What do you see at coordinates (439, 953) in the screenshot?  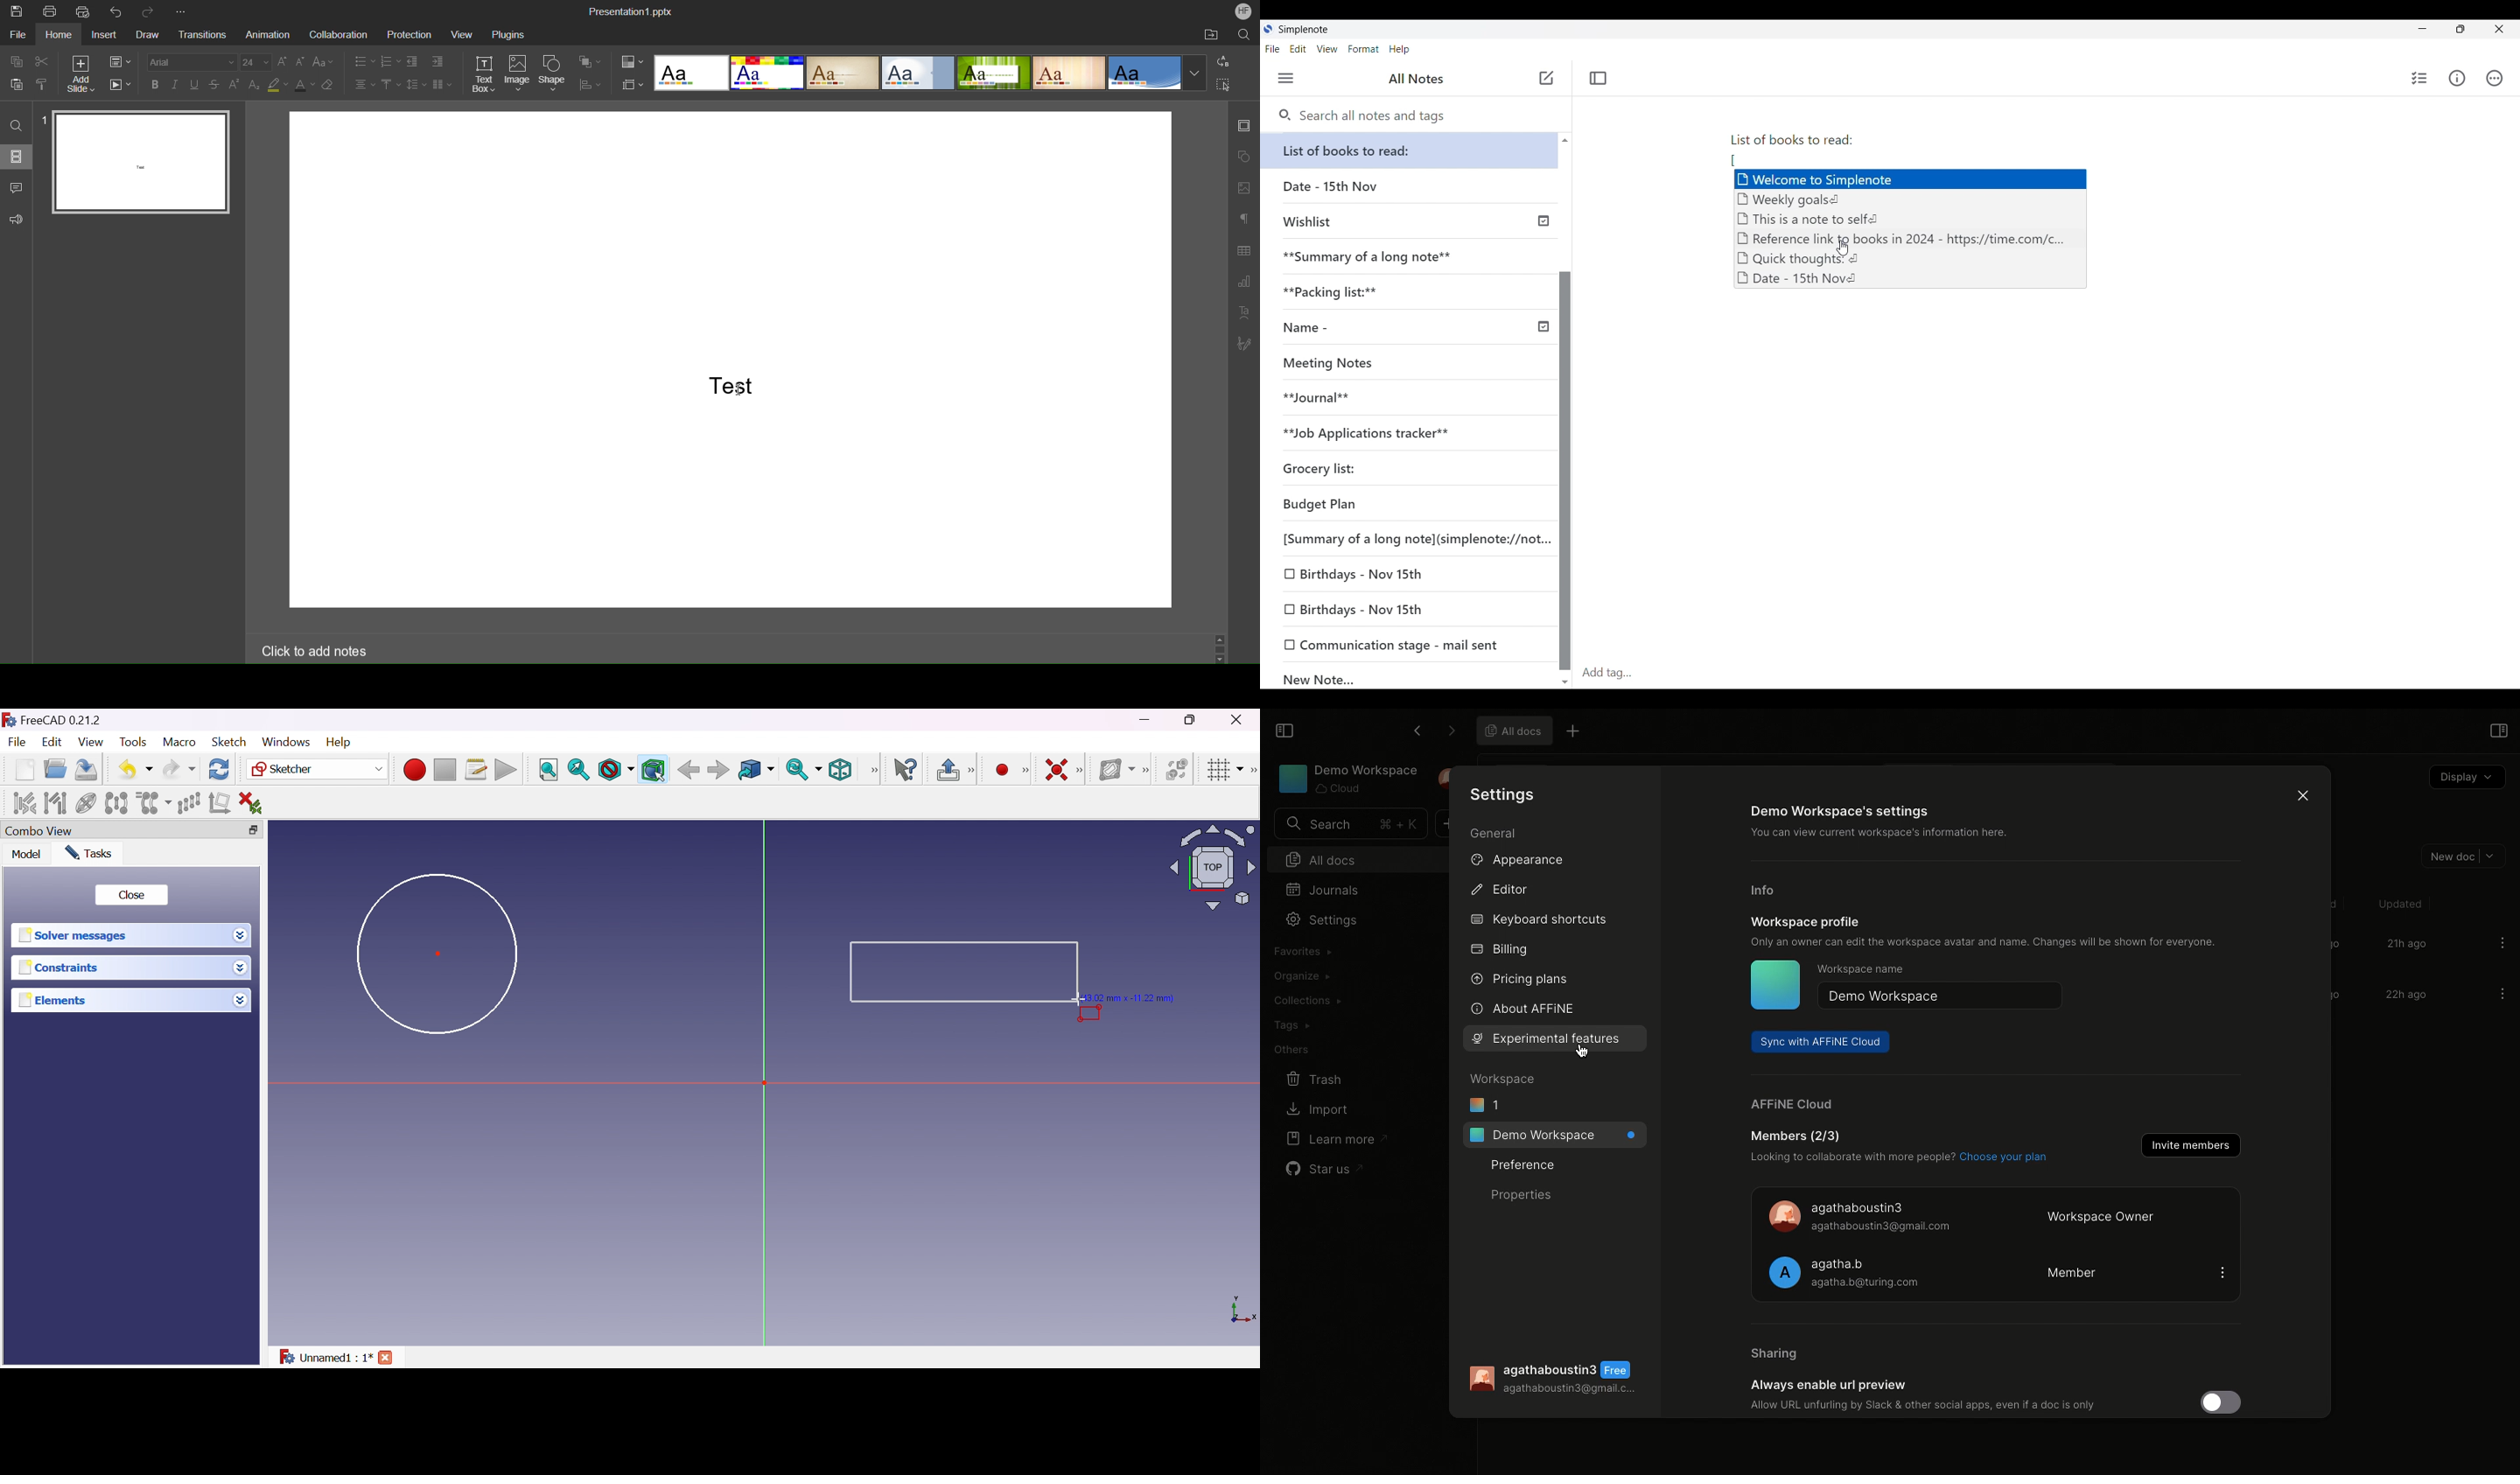 I see `Dot` at bounding box center [439, 953].